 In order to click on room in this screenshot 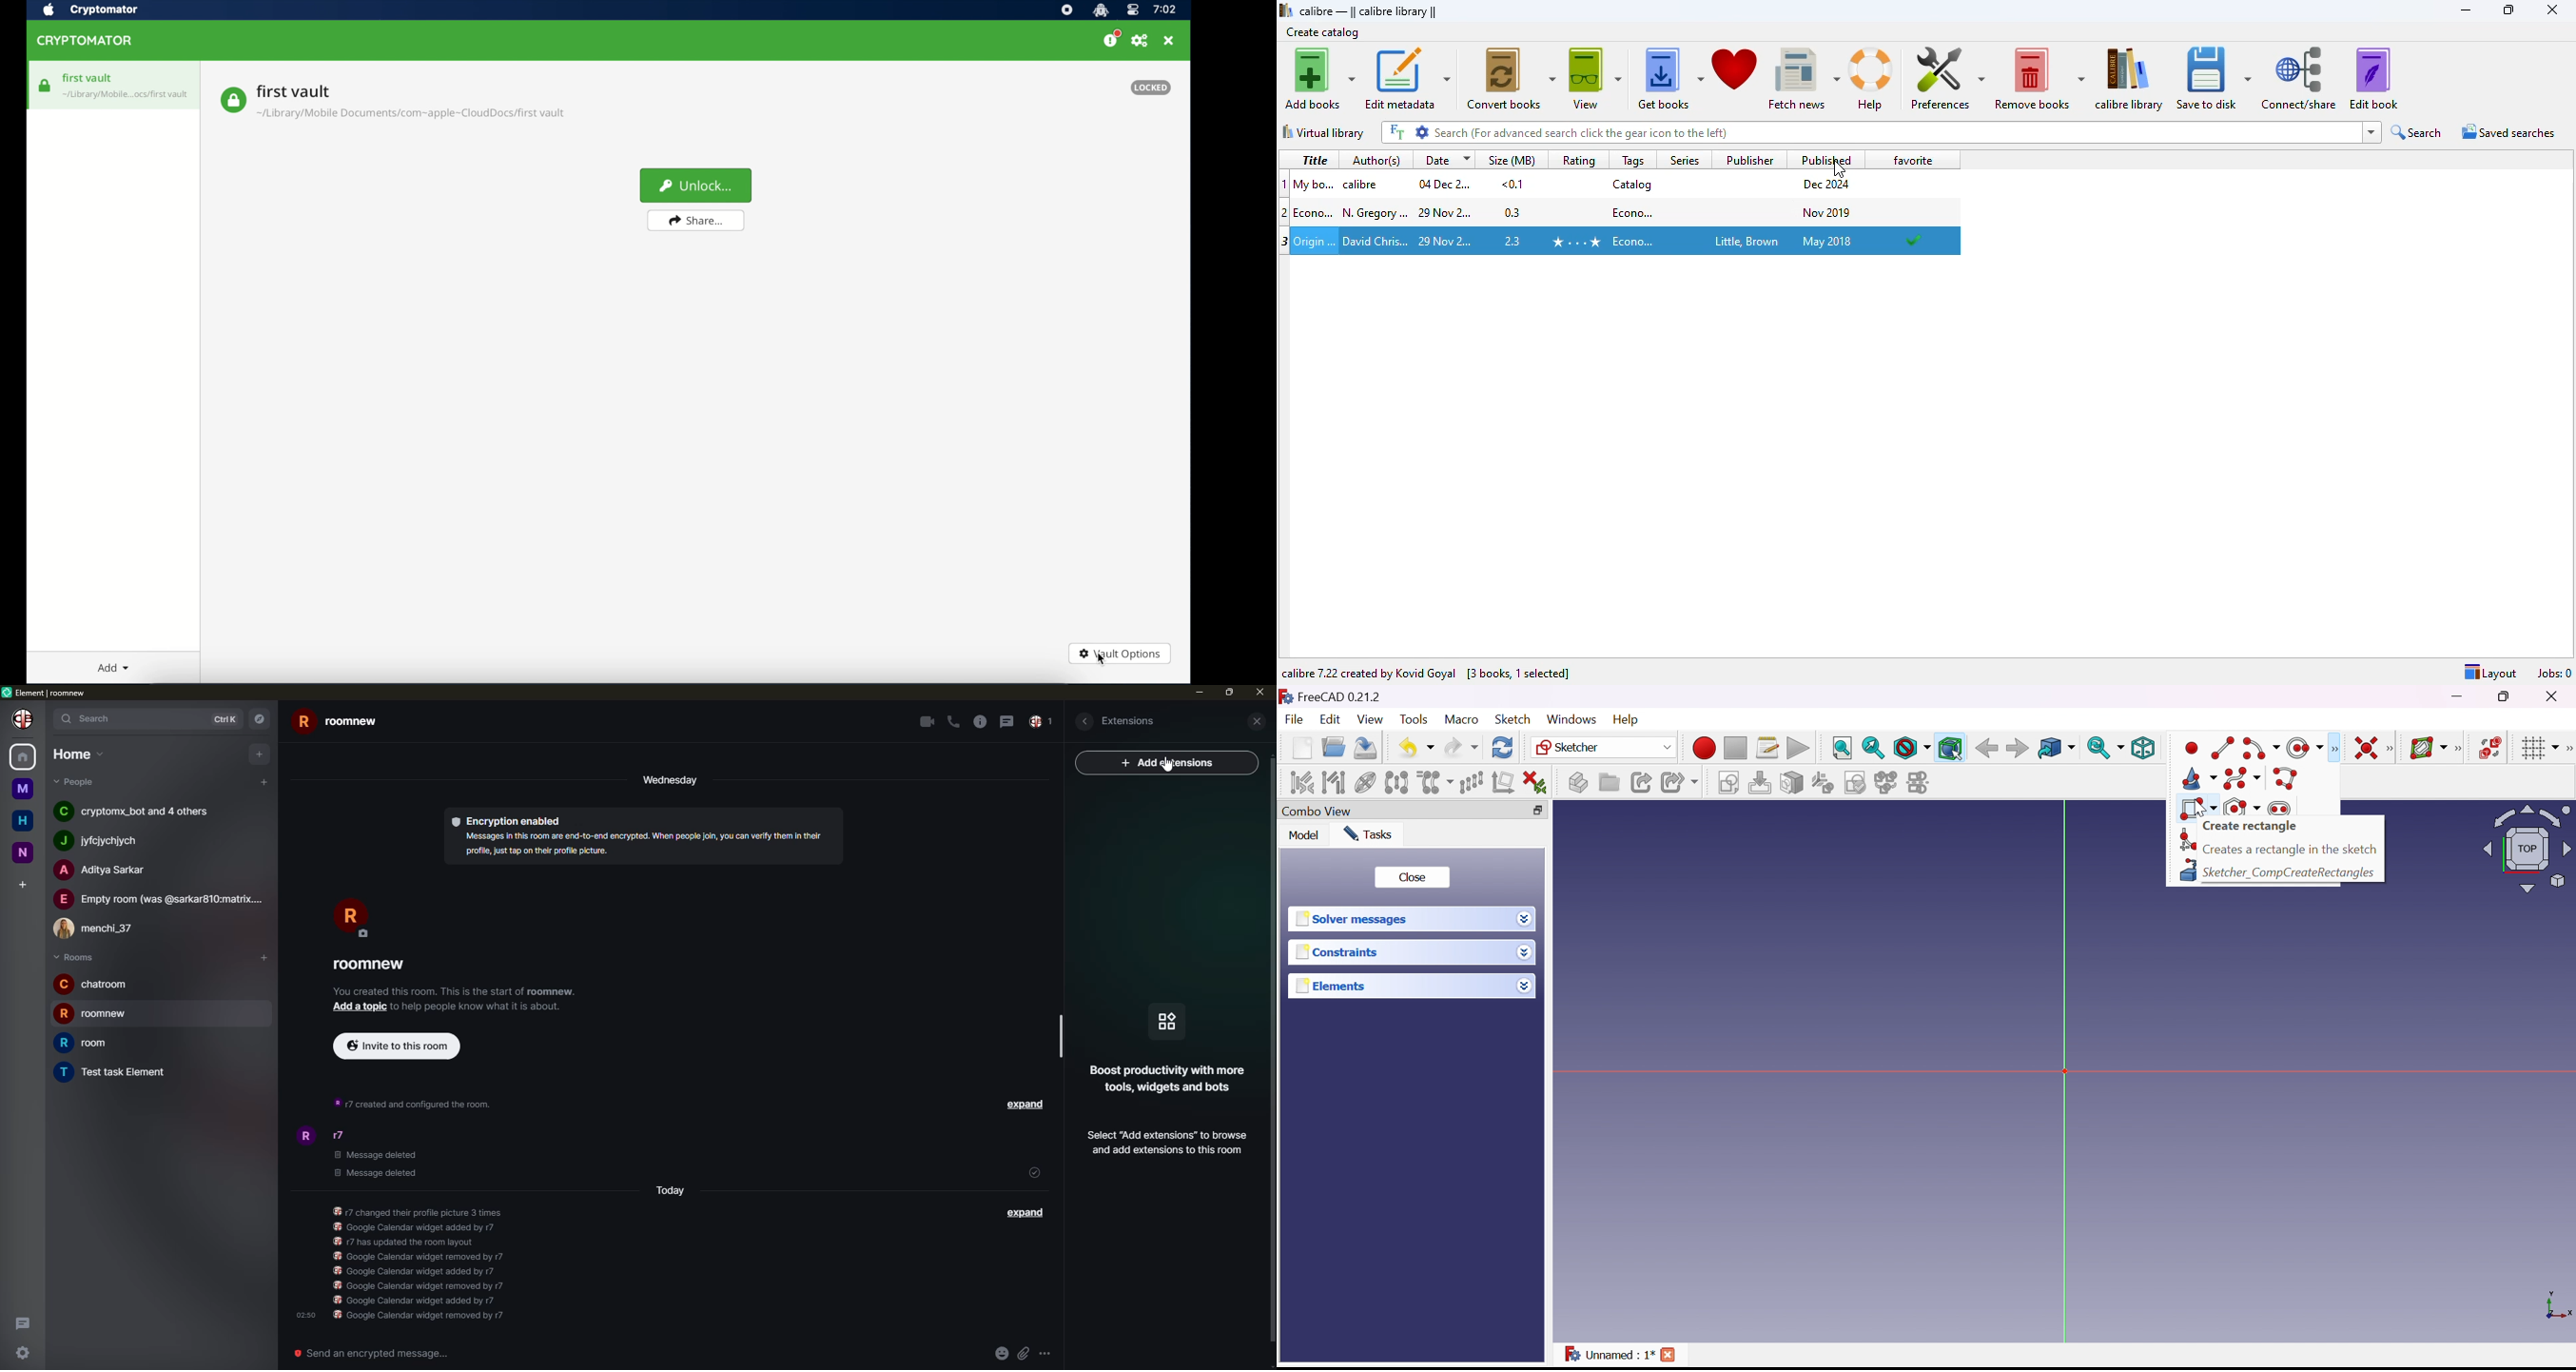, I will do `click(371, 964)`.